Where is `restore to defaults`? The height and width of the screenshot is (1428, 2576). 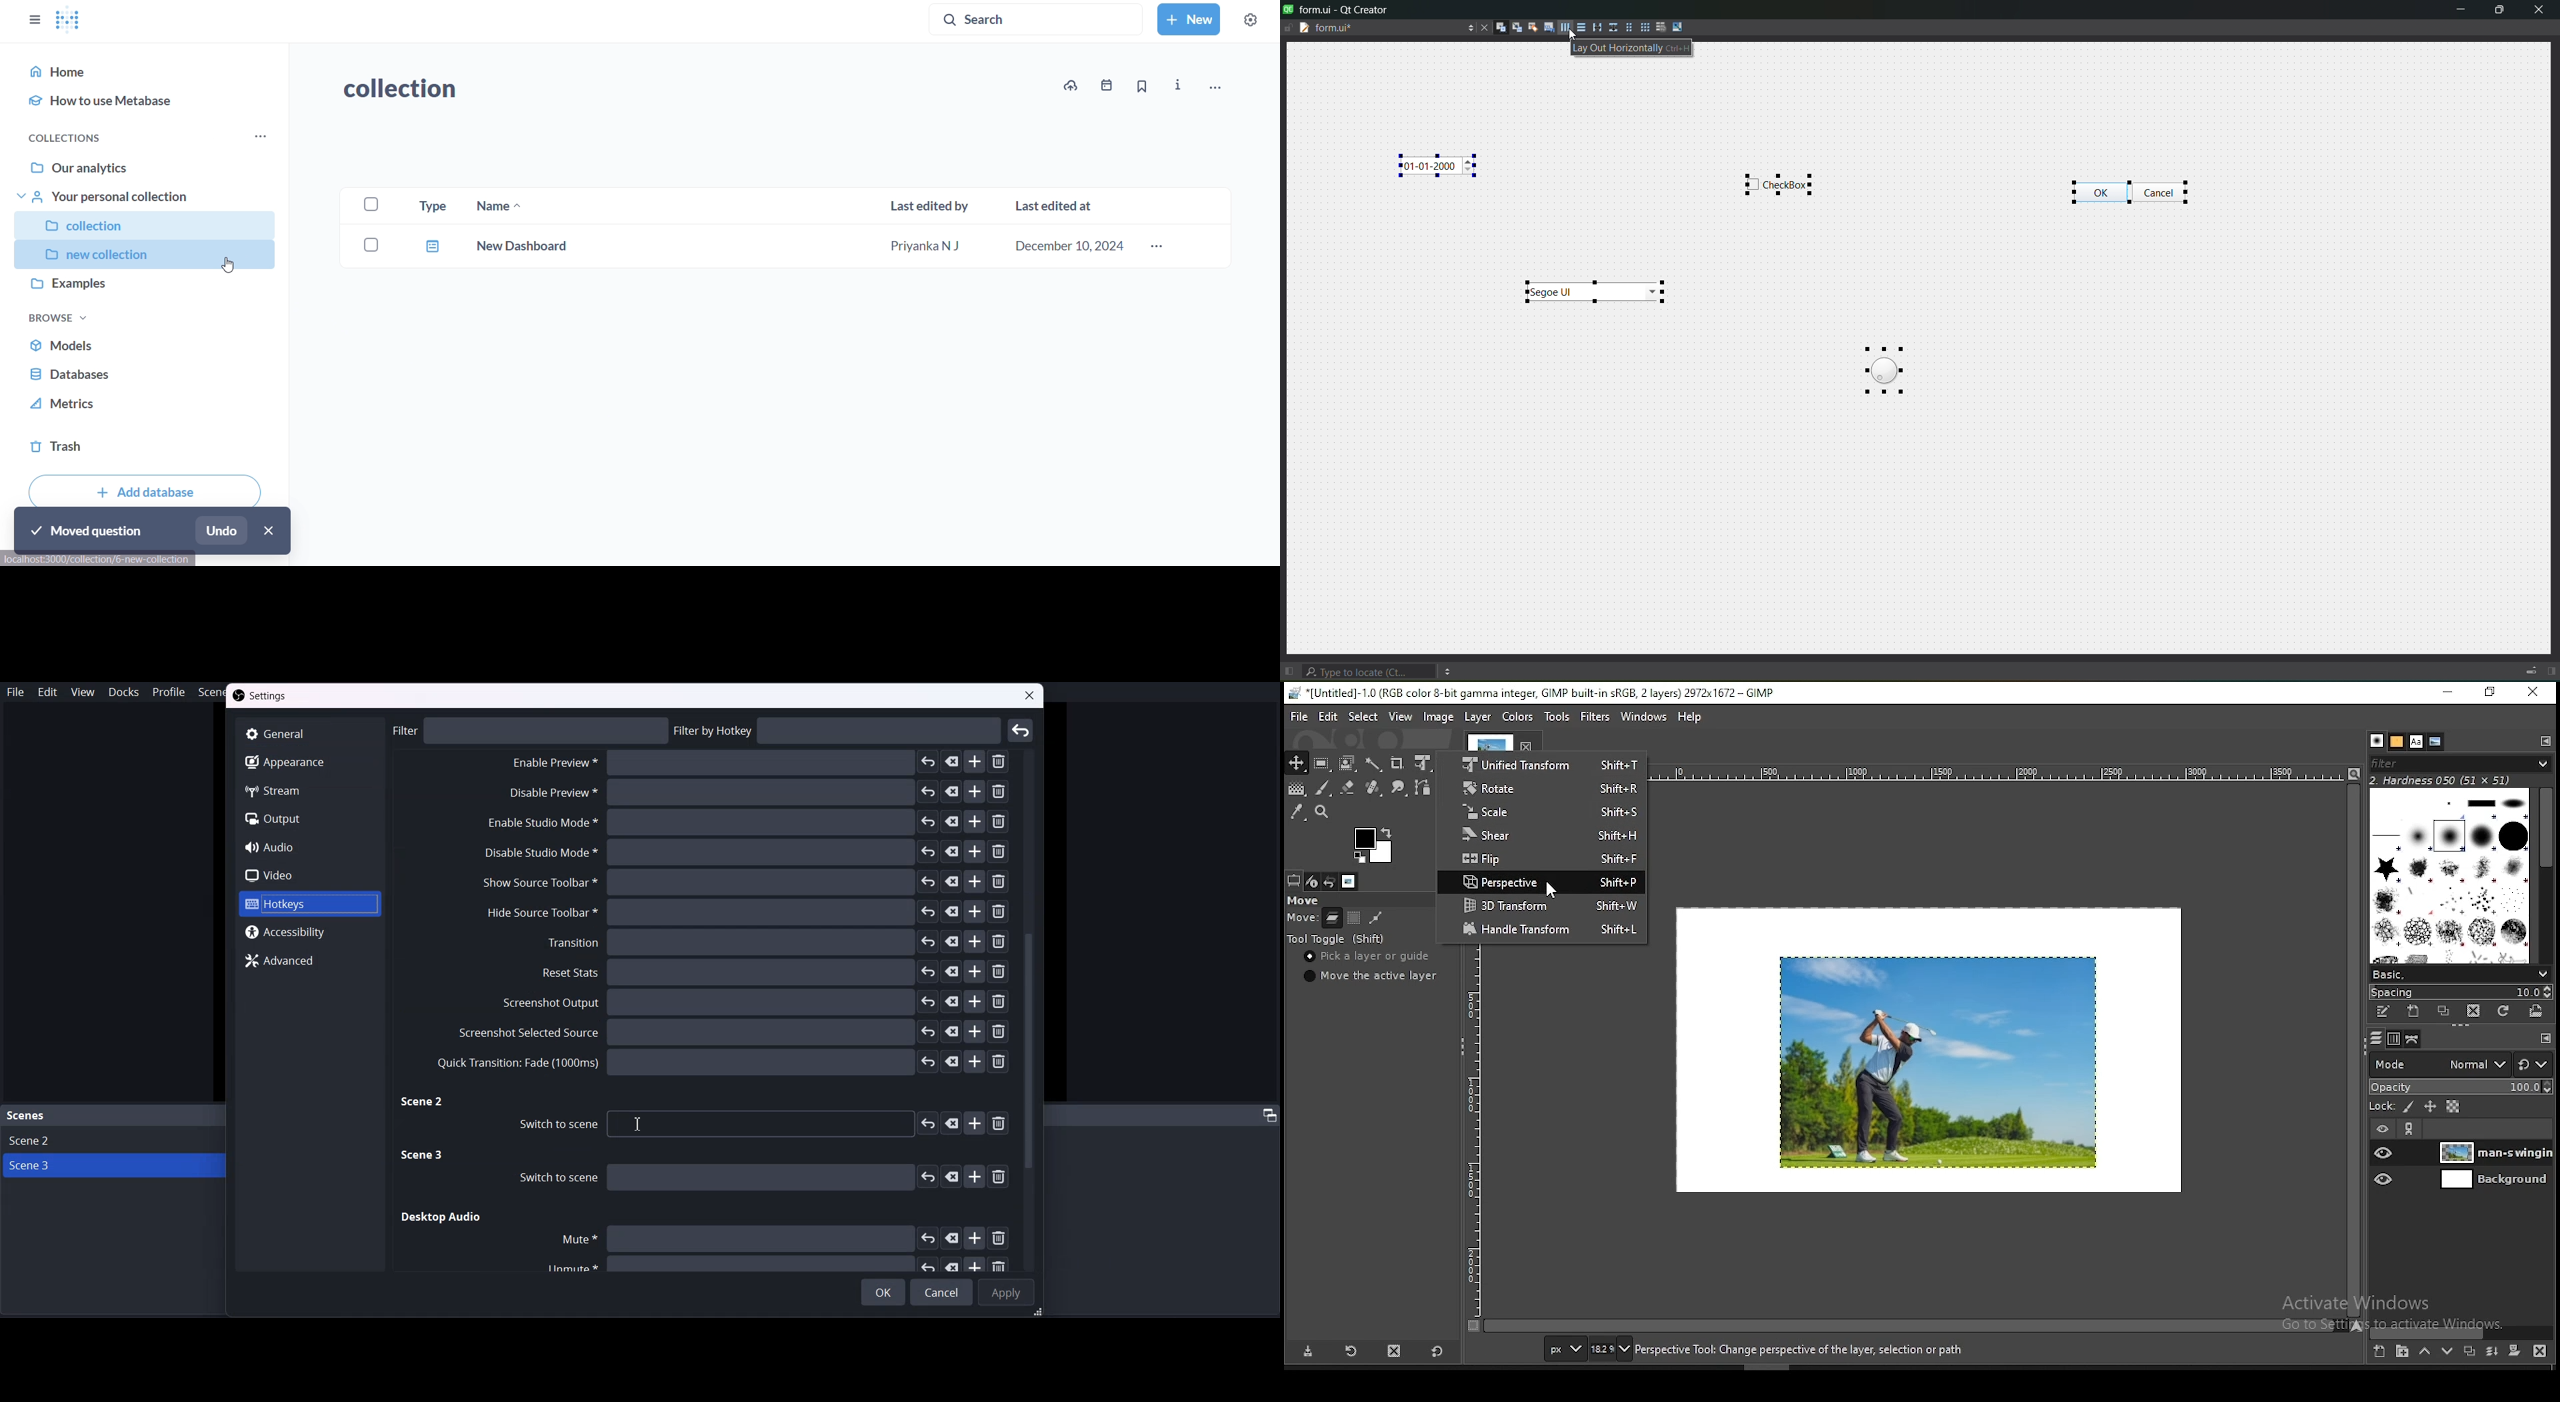 restore to defaults is located at coordinates (1436, 1350).